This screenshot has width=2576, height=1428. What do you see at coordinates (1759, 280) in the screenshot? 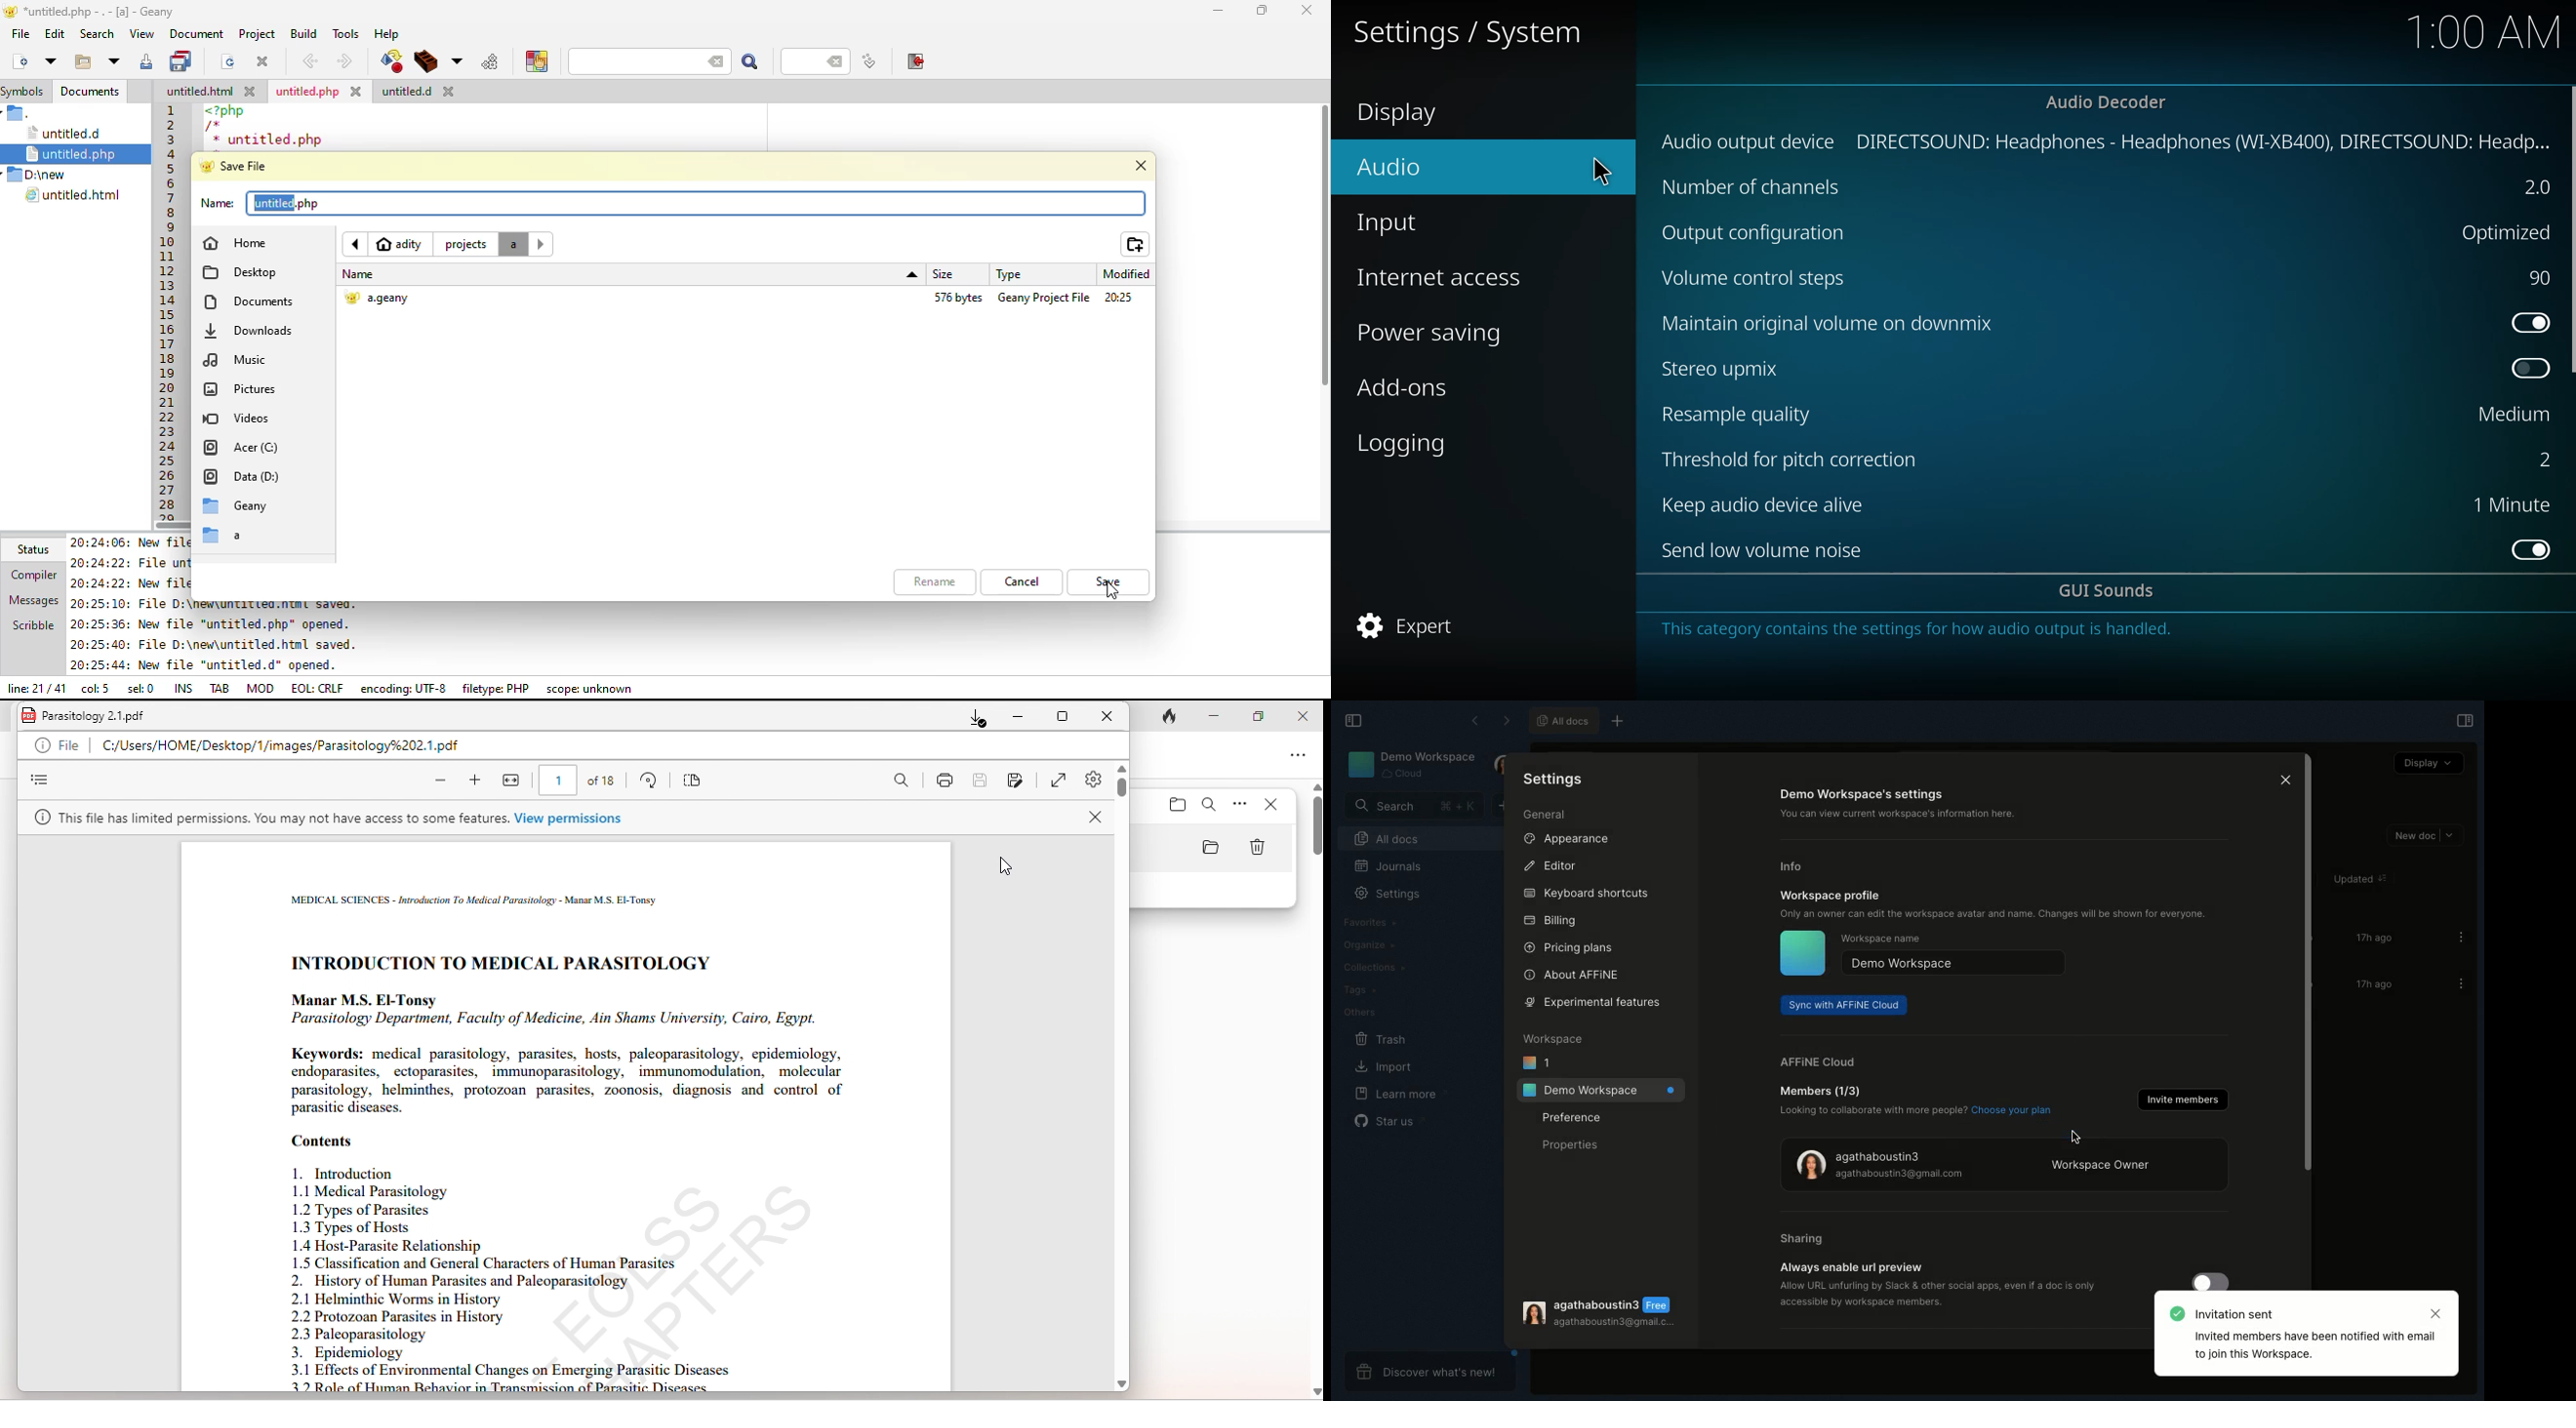
I see `volume control steps` at bounding box center [1759, 280].